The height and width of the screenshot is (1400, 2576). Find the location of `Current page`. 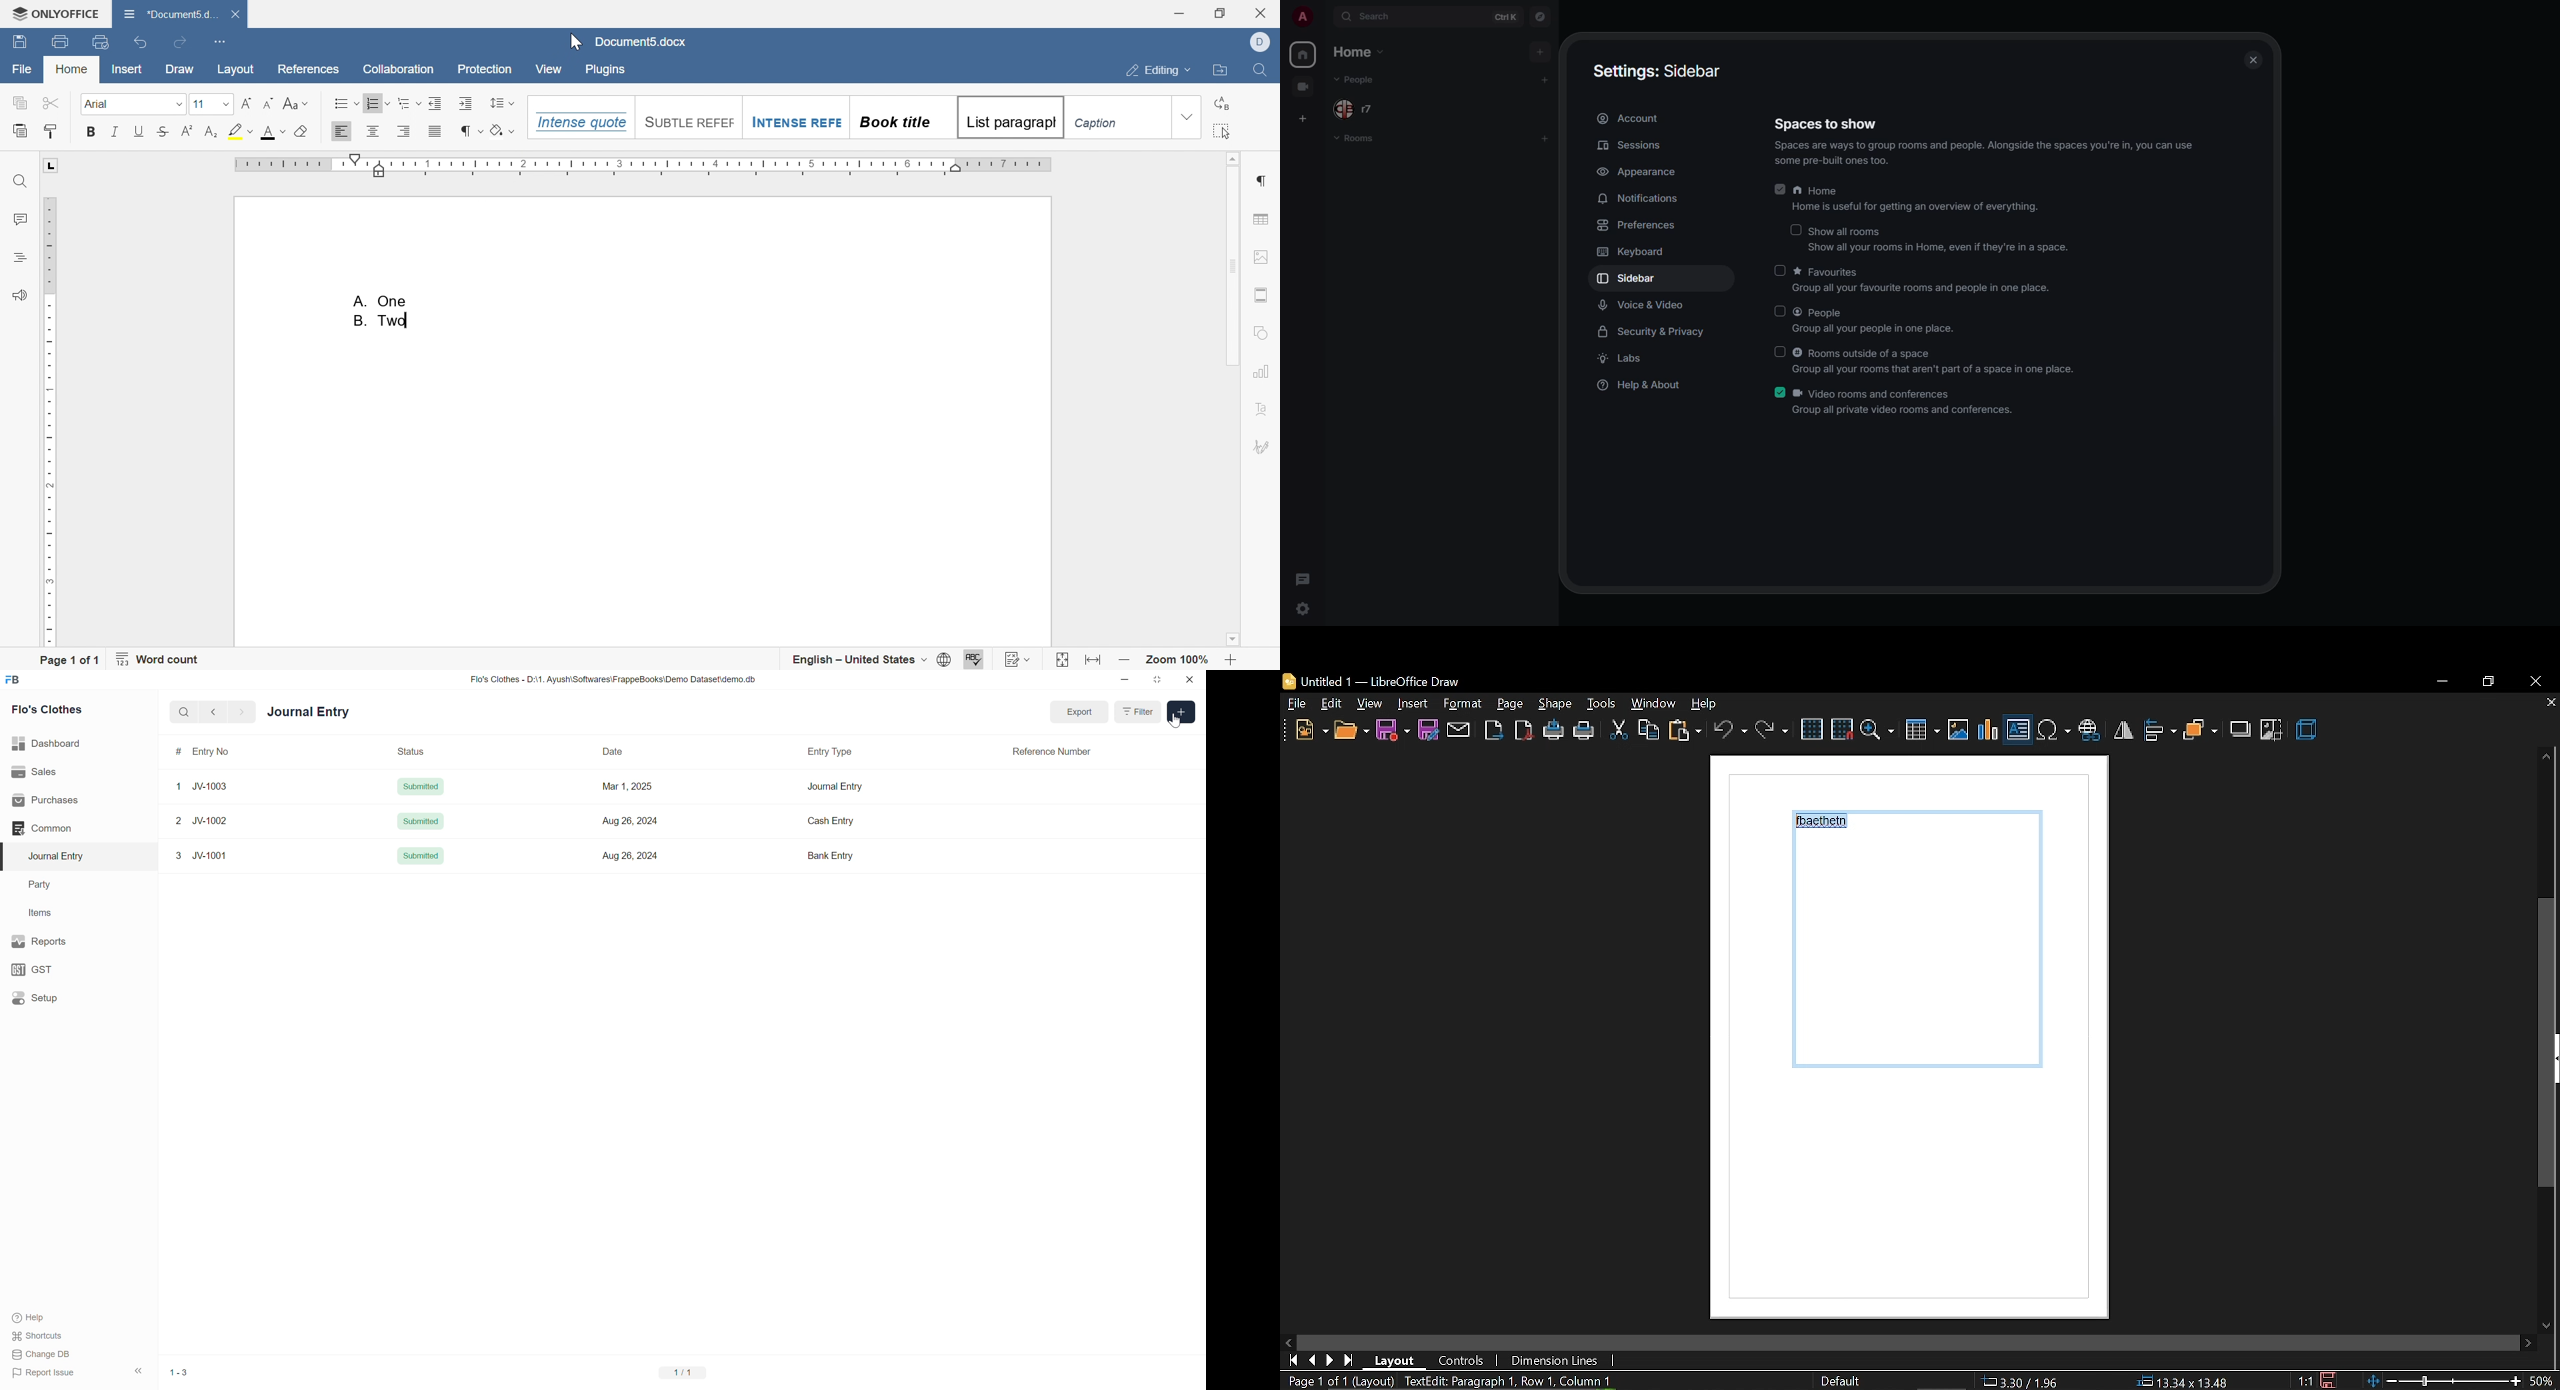

Current page is located at coordinates (1926, 1045).